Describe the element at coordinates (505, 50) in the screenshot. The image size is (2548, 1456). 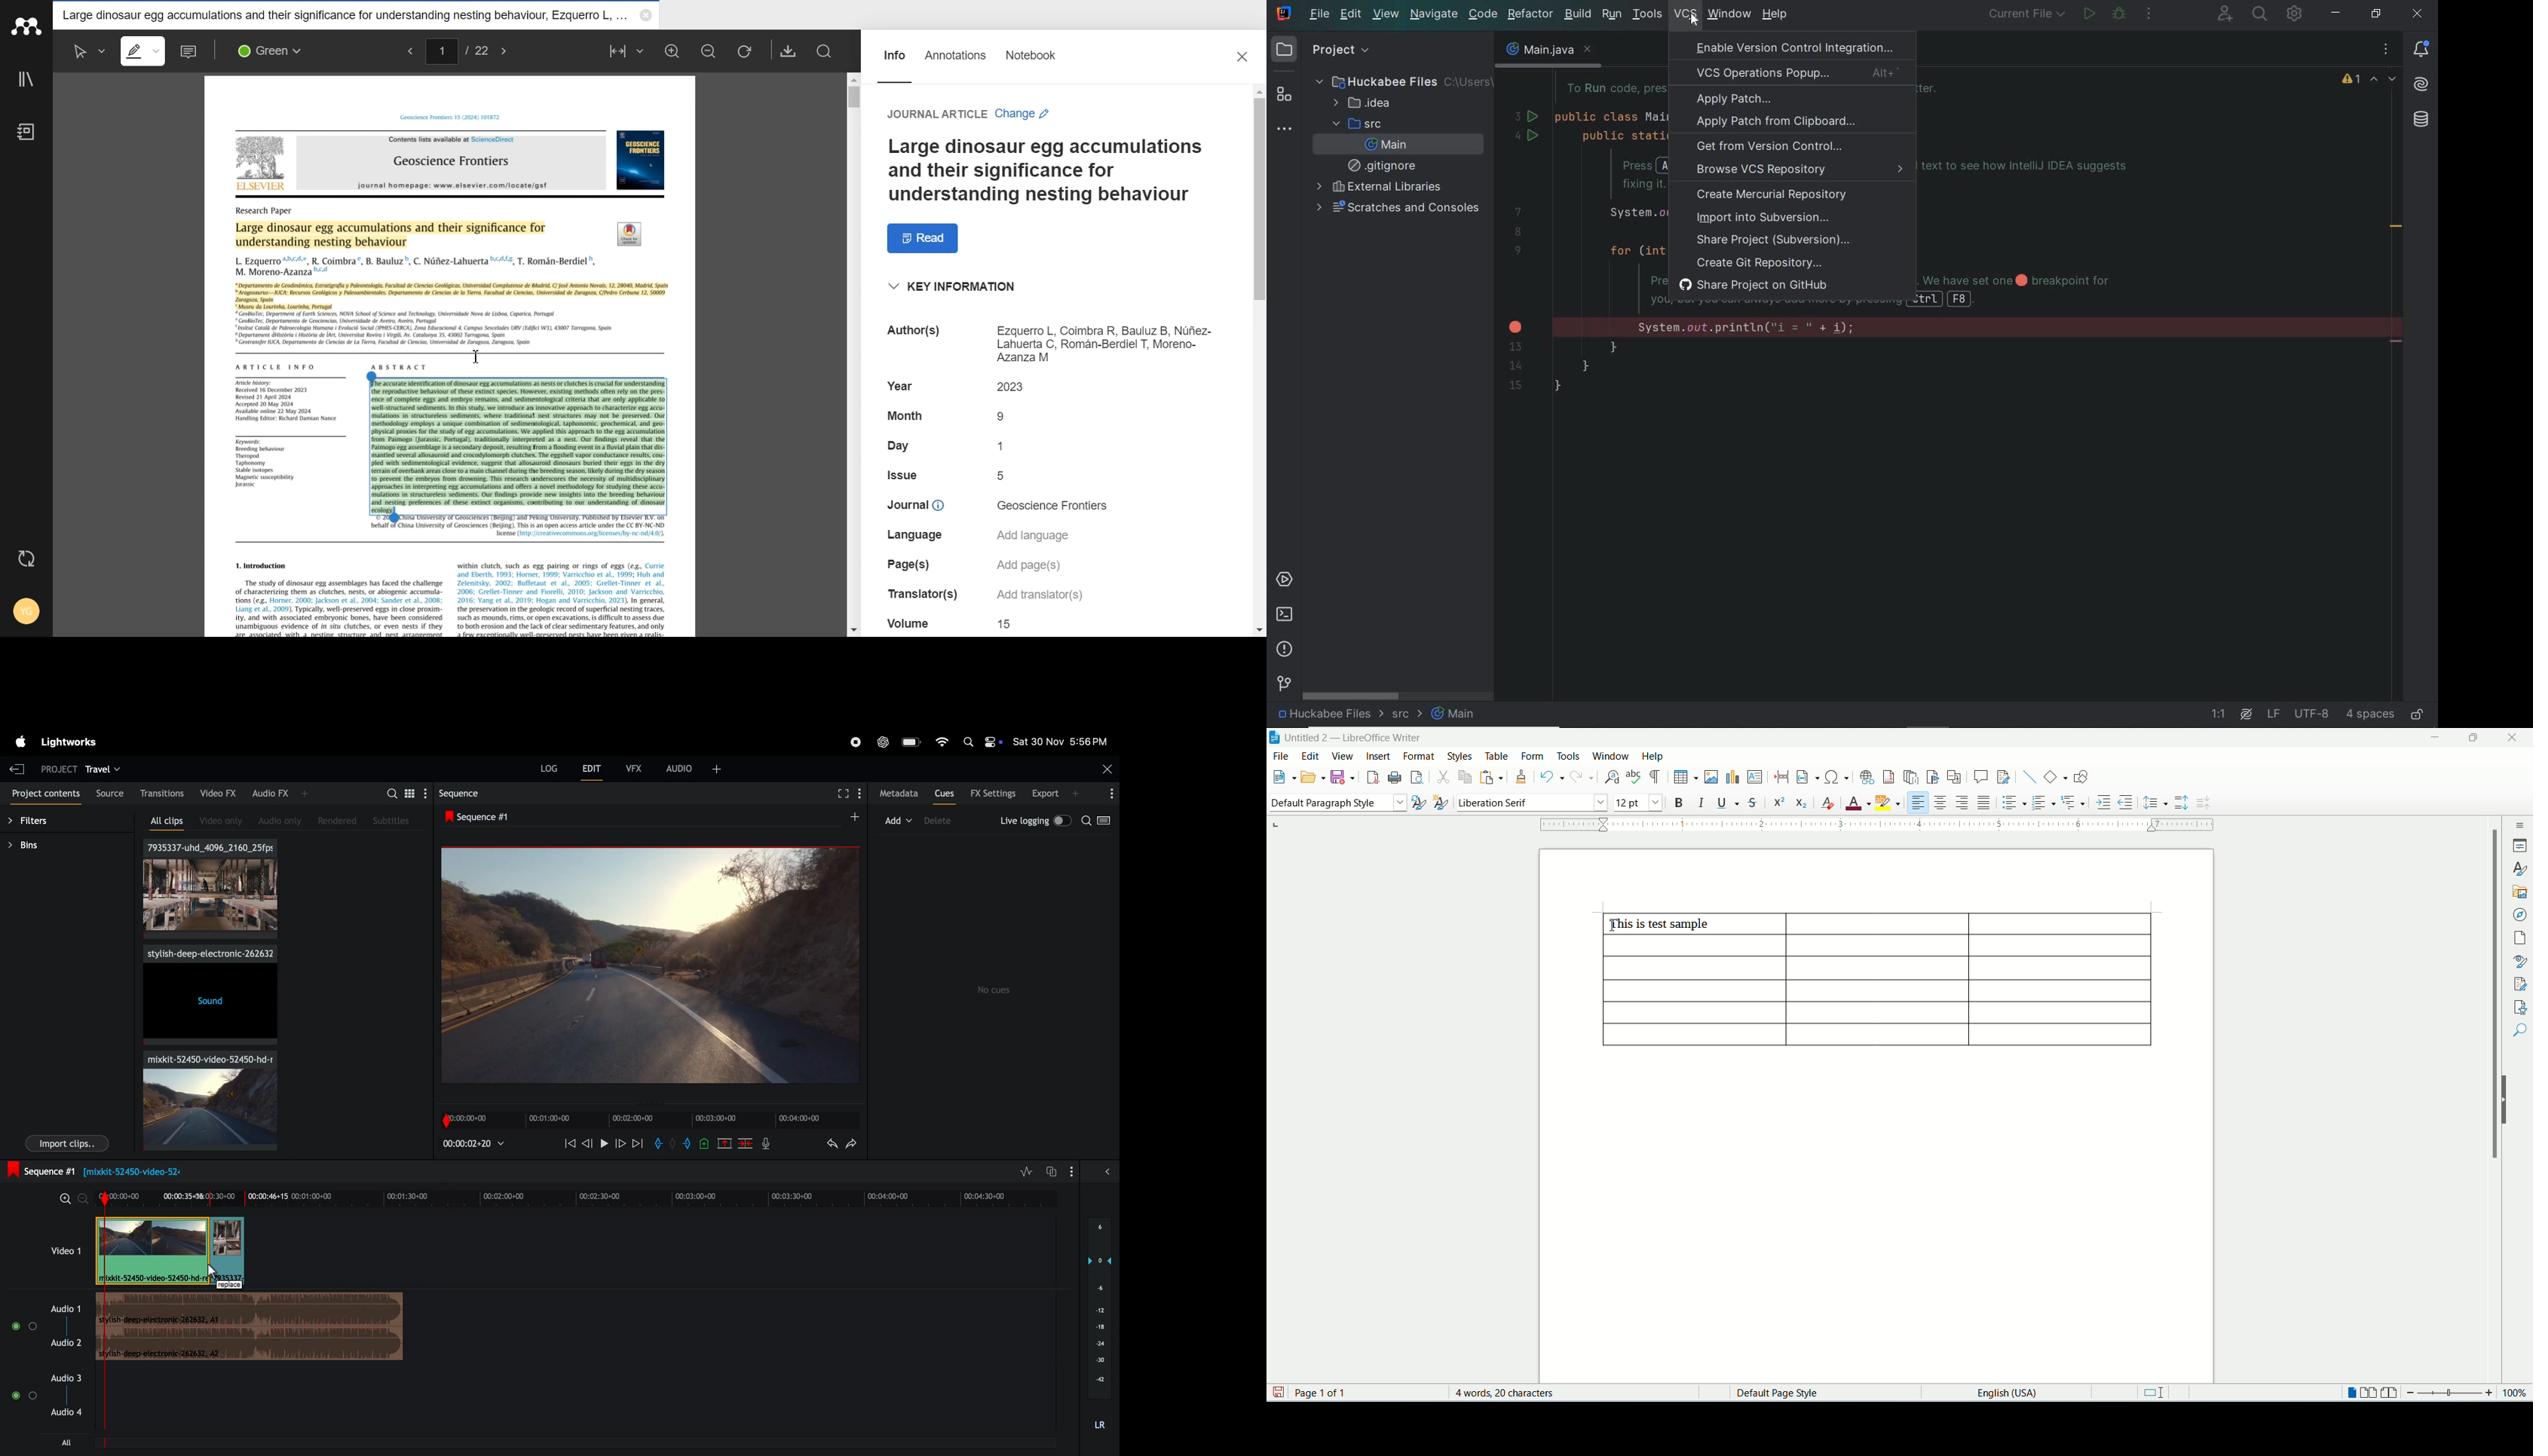
I see `next page` at that location.